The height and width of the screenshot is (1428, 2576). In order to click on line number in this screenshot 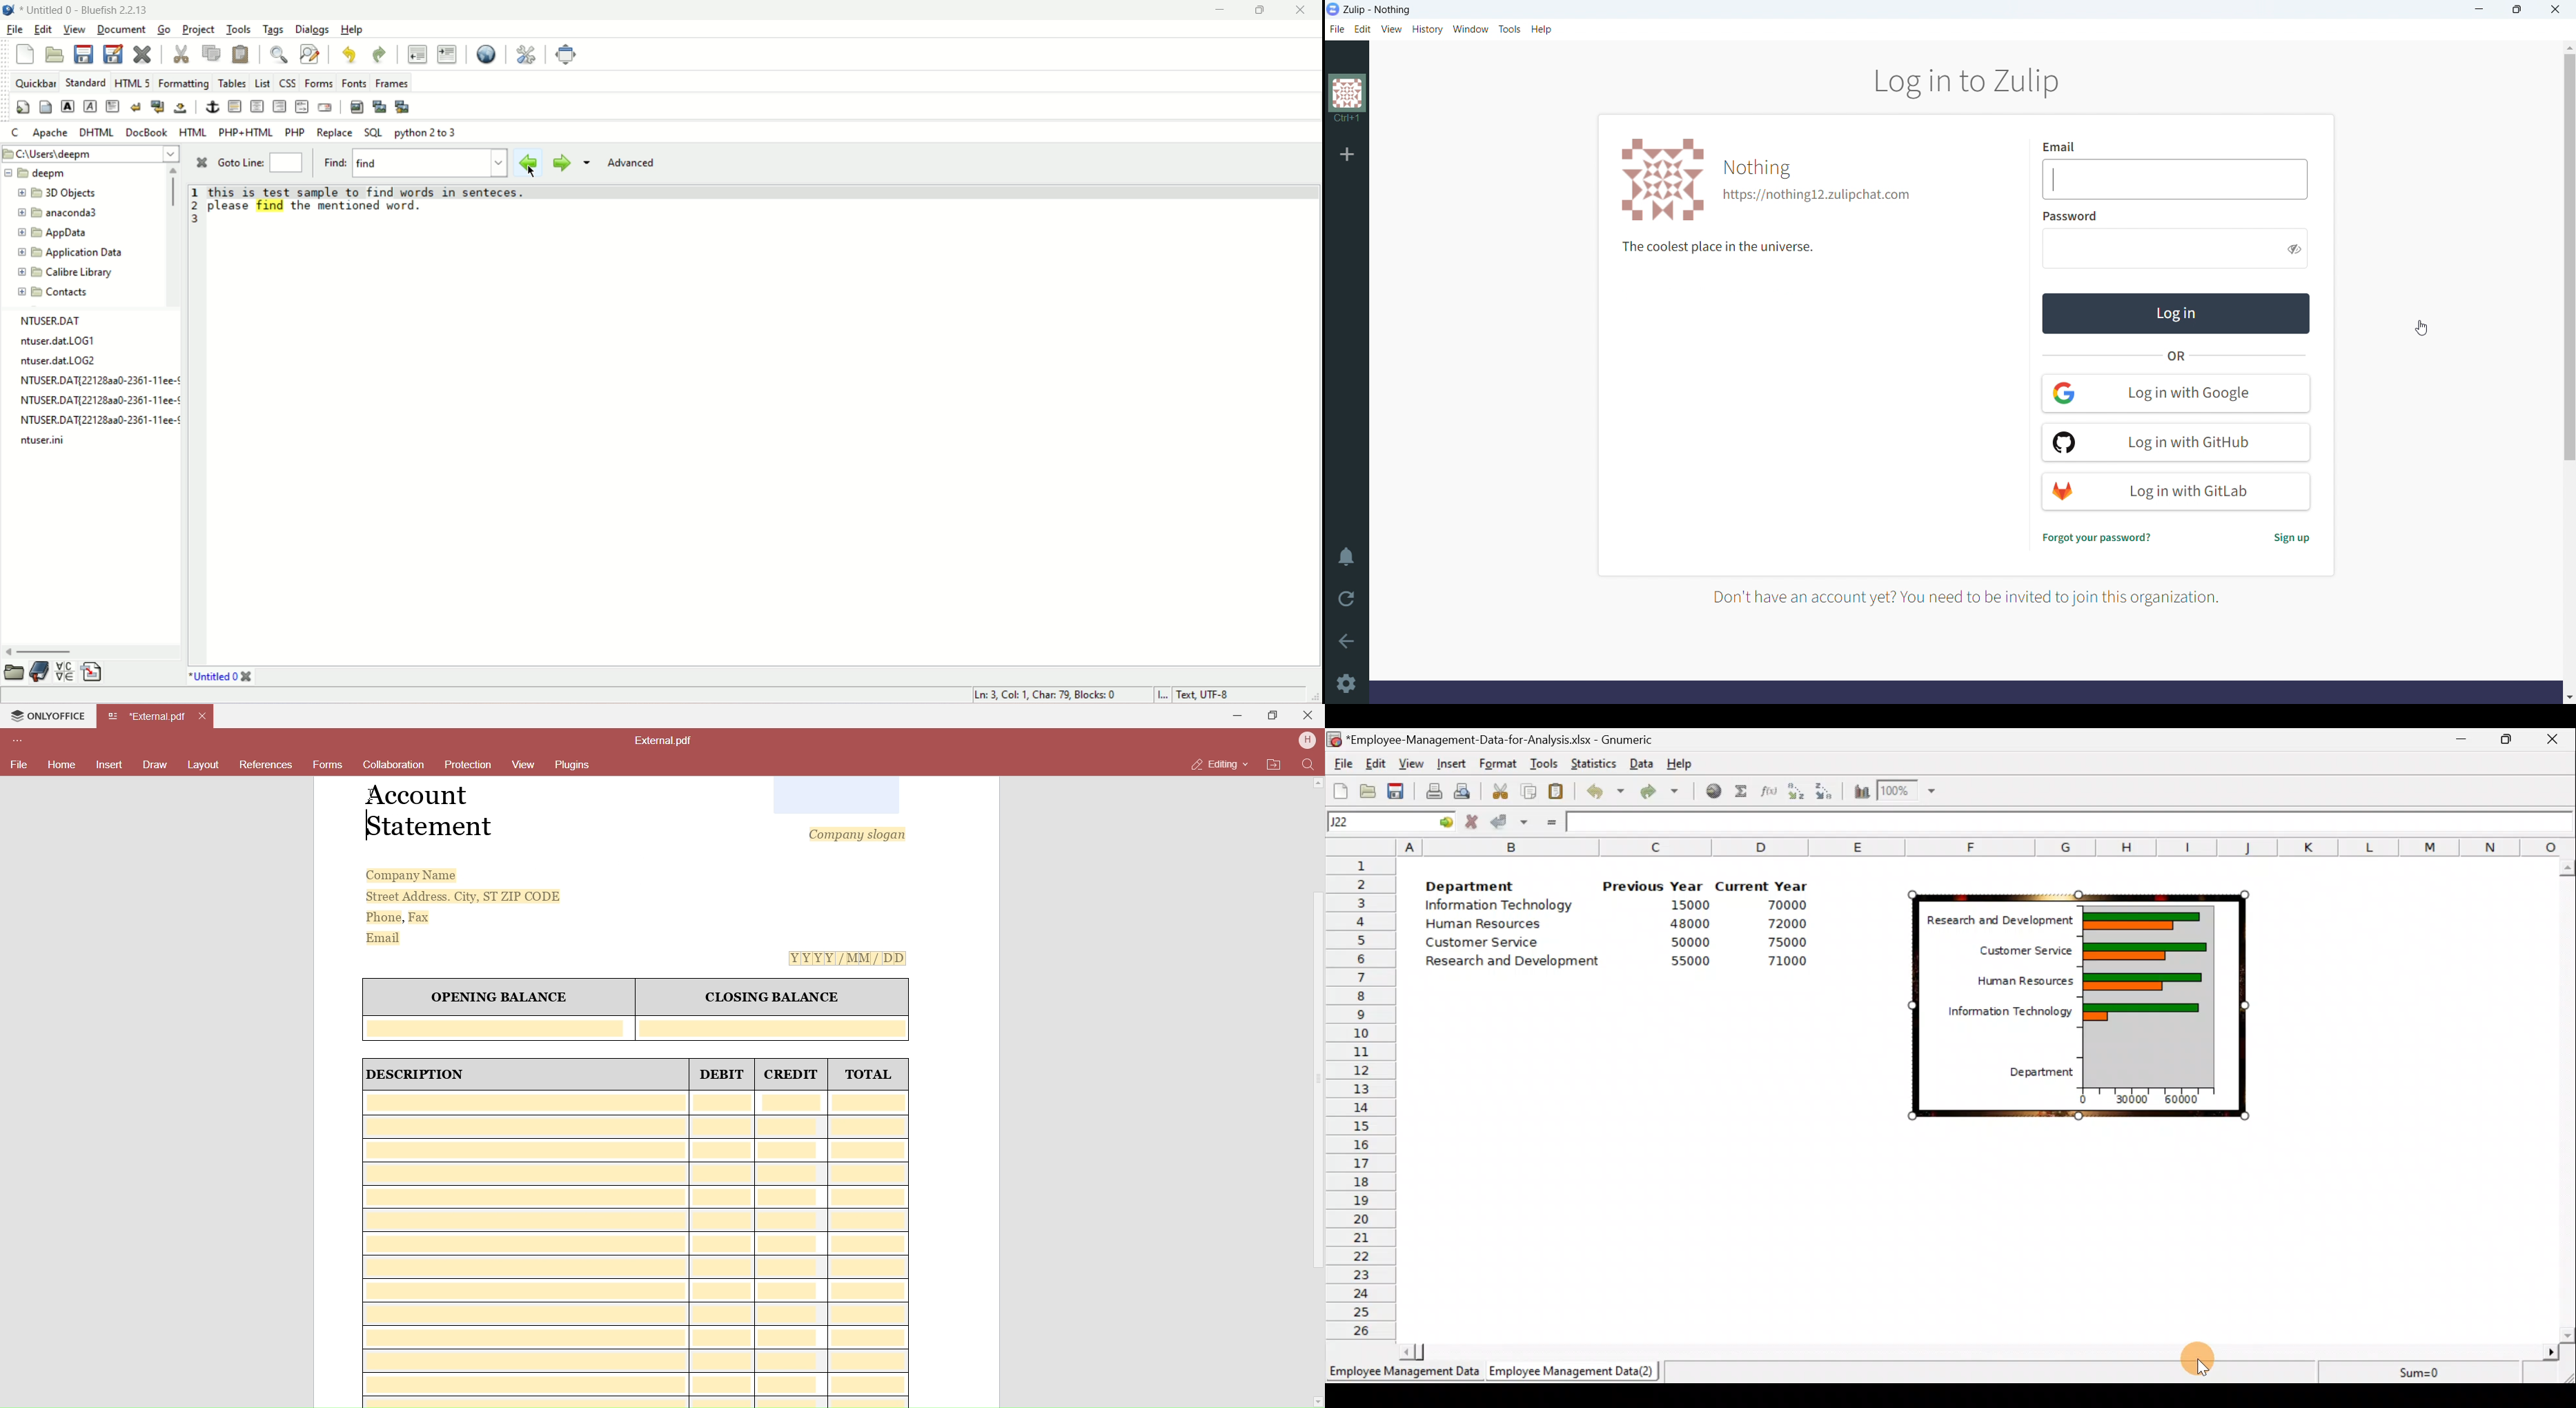, I will do `click(196, 205)`.